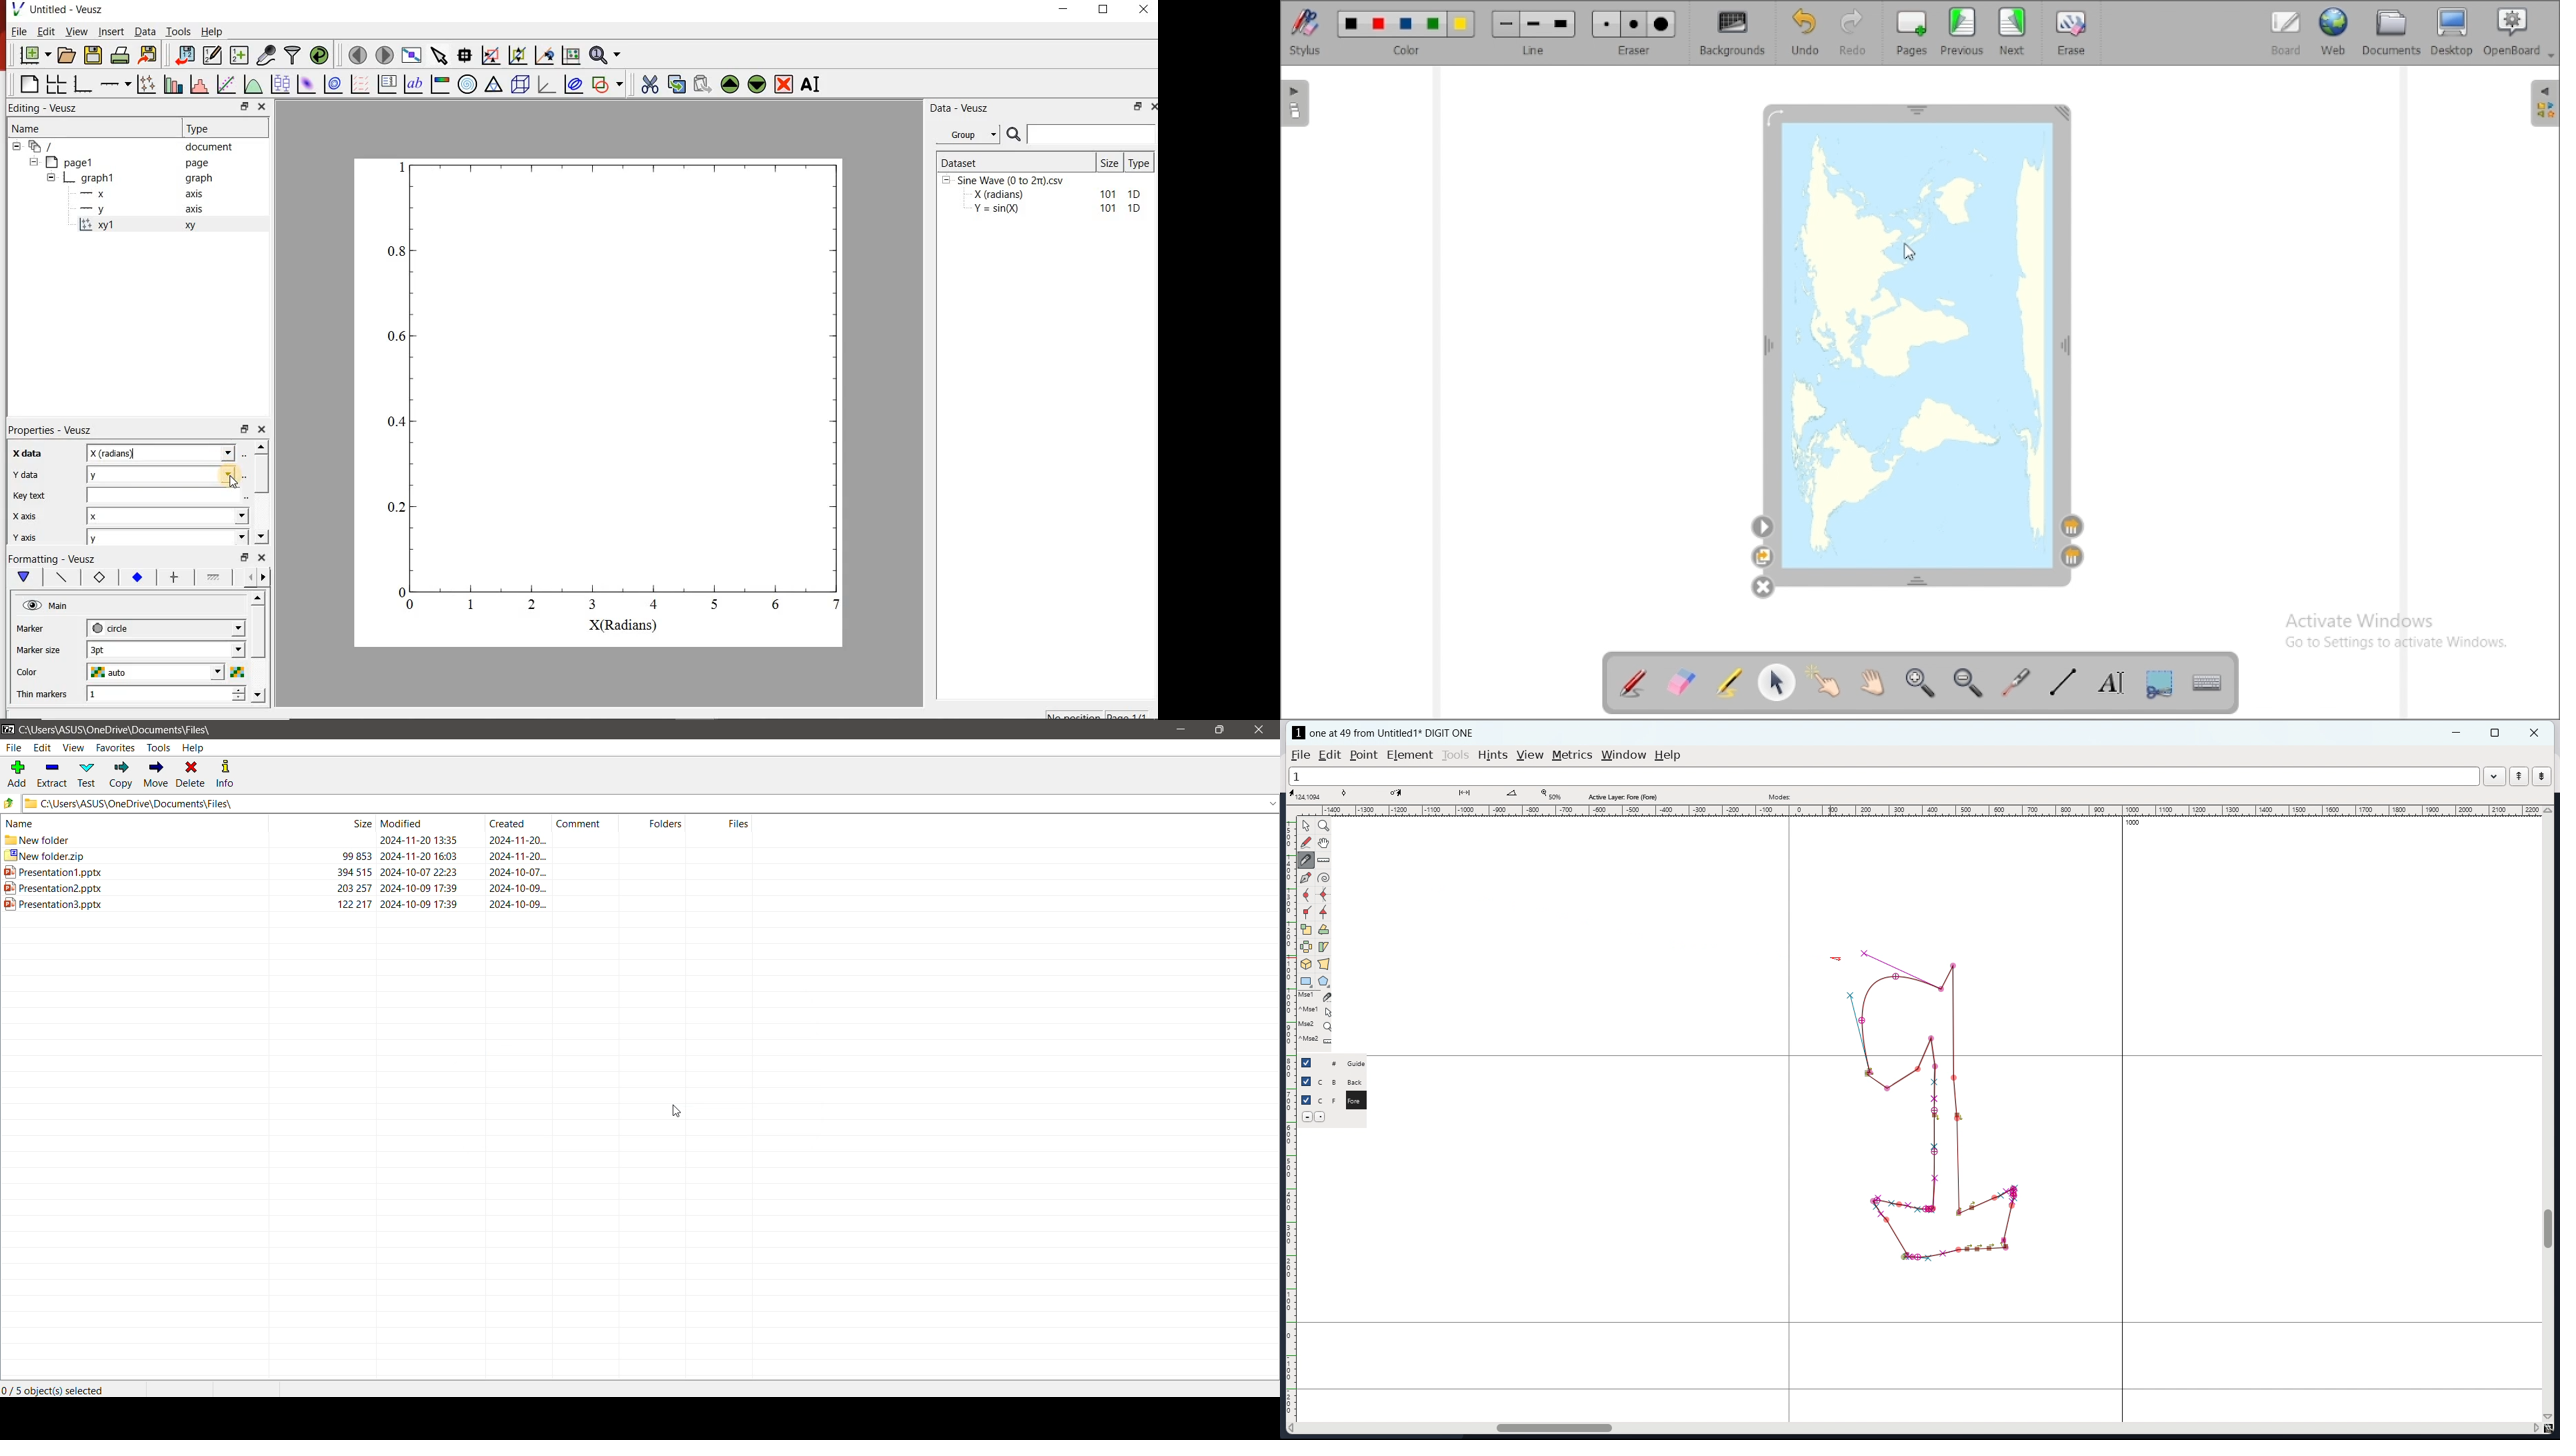  Describe the element at coordinates (323, 823) in the screenshot. I see `File Sizes` at that location.